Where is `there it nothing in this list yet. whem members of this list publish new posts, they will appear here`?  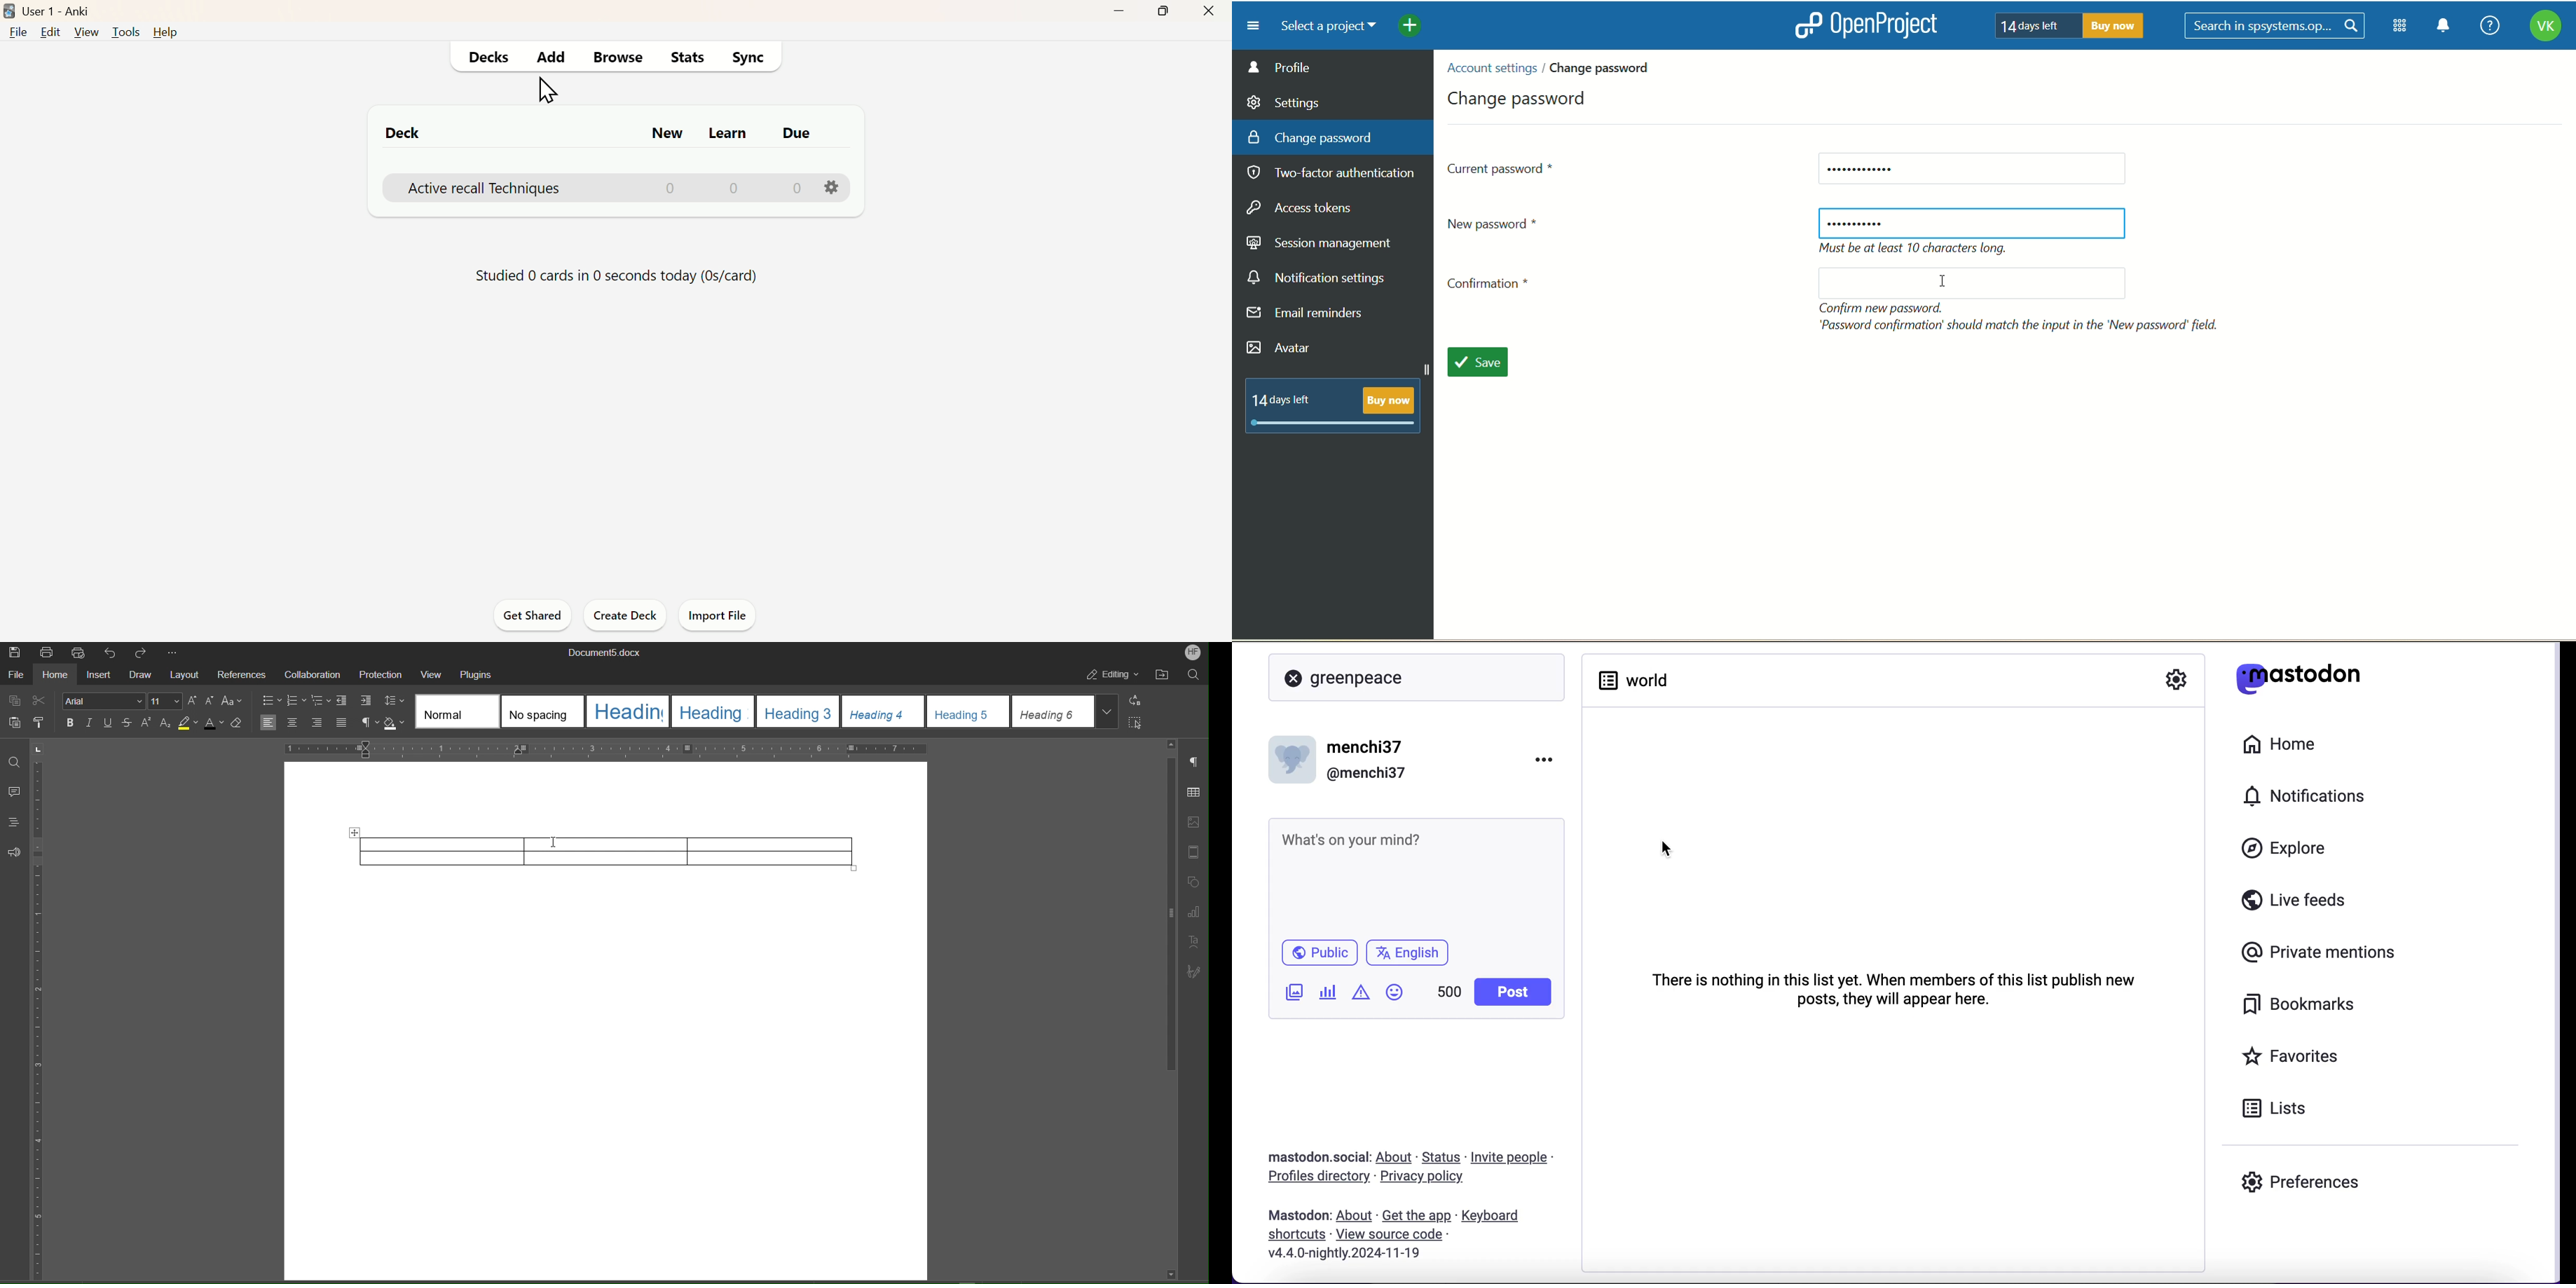 there it nothing in this list yet. whem members of this list publish new posts, they will appear here is located at coordinates (1883, 988).